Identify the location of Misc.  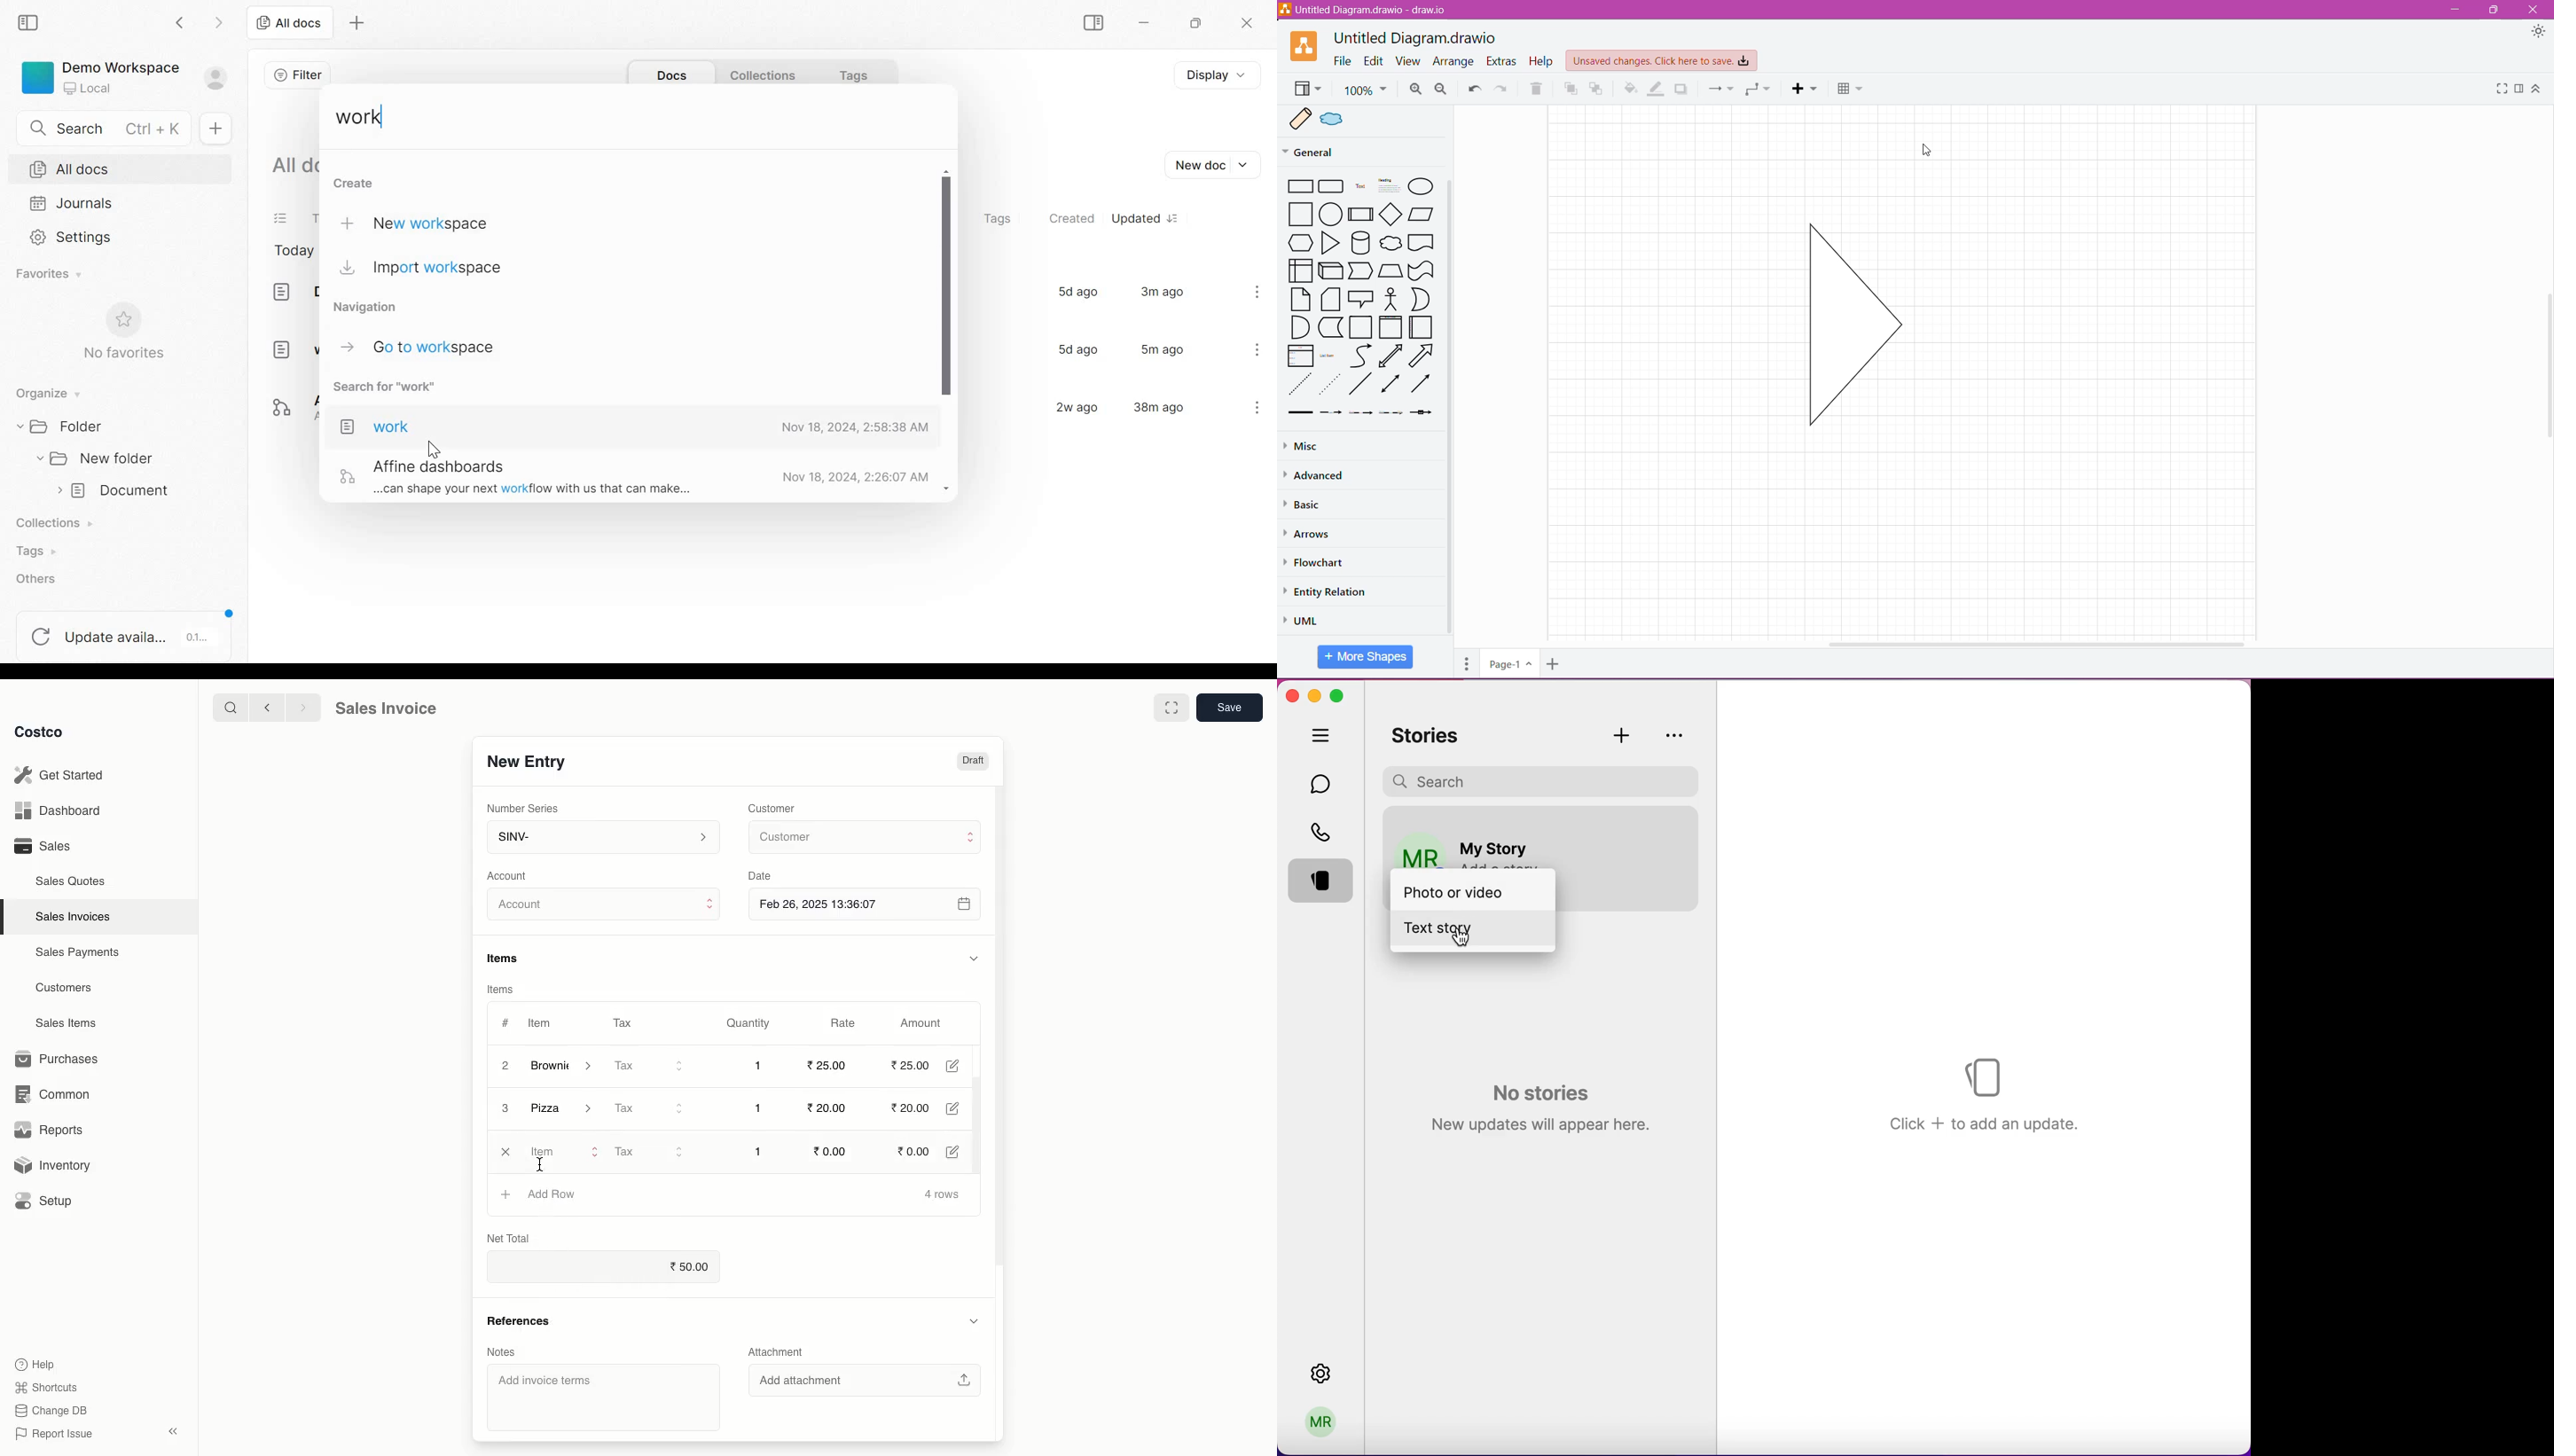
(1337, 447).